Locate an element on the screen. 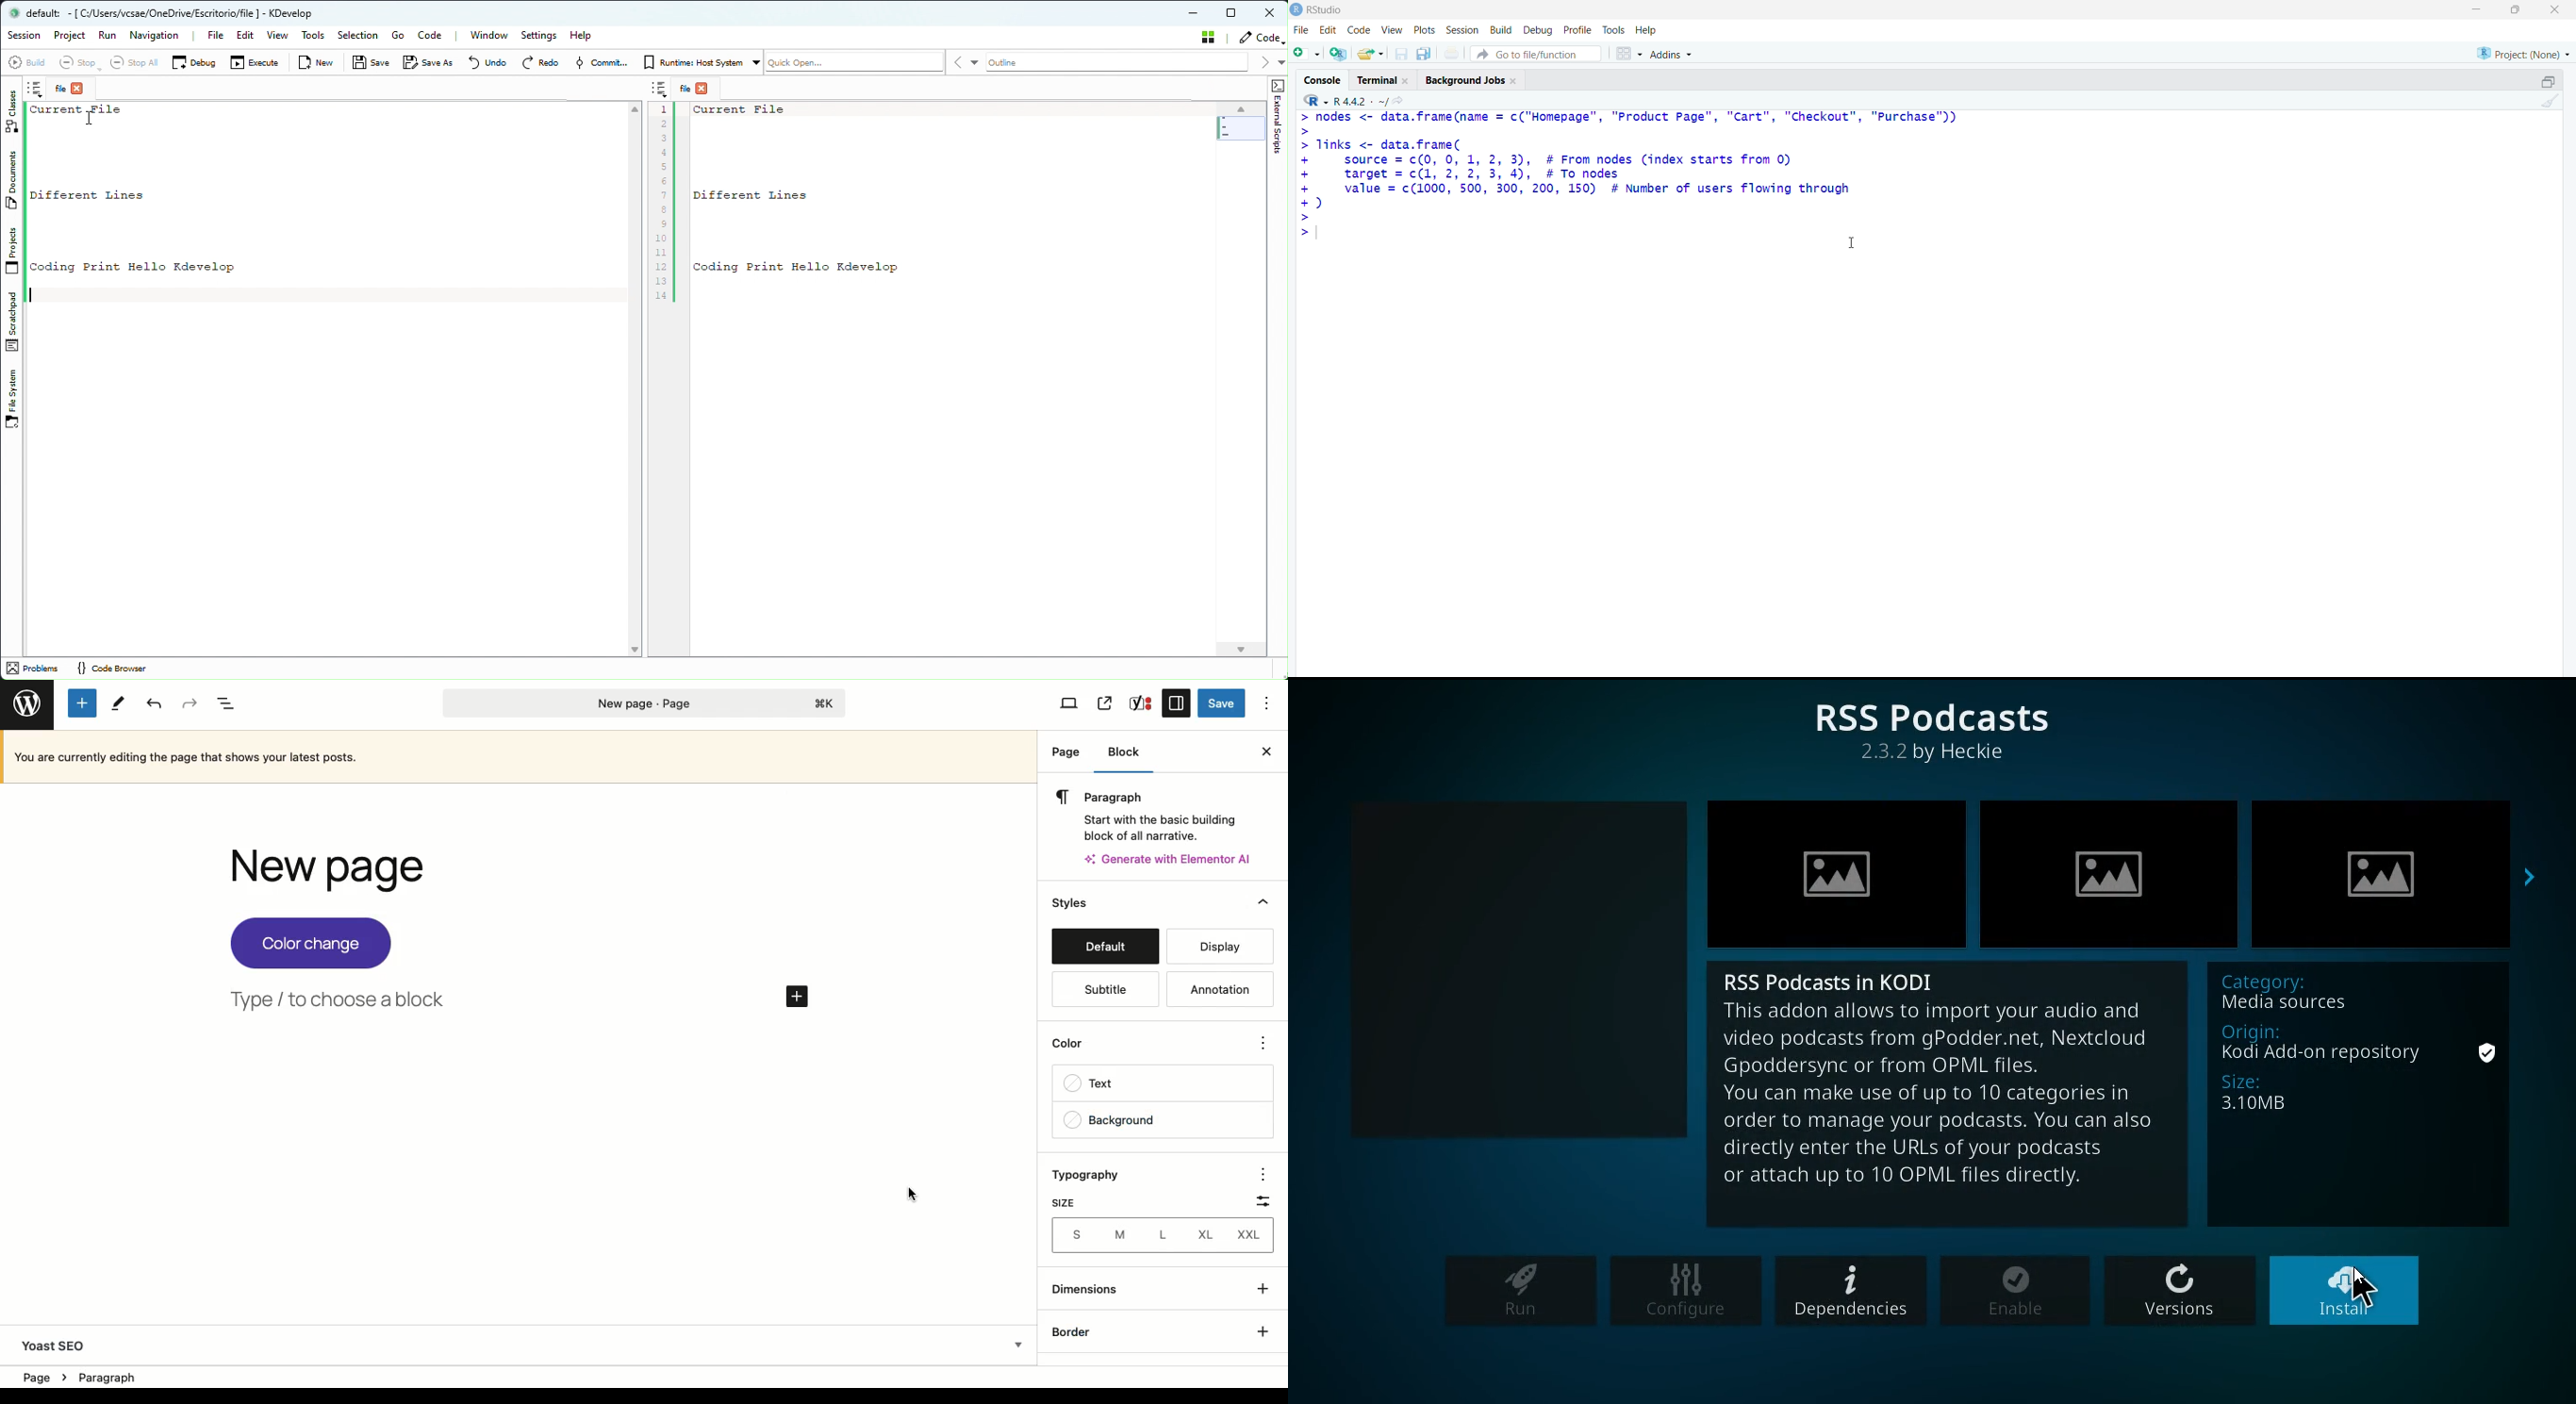  build is located at coordinates (1499, 30).